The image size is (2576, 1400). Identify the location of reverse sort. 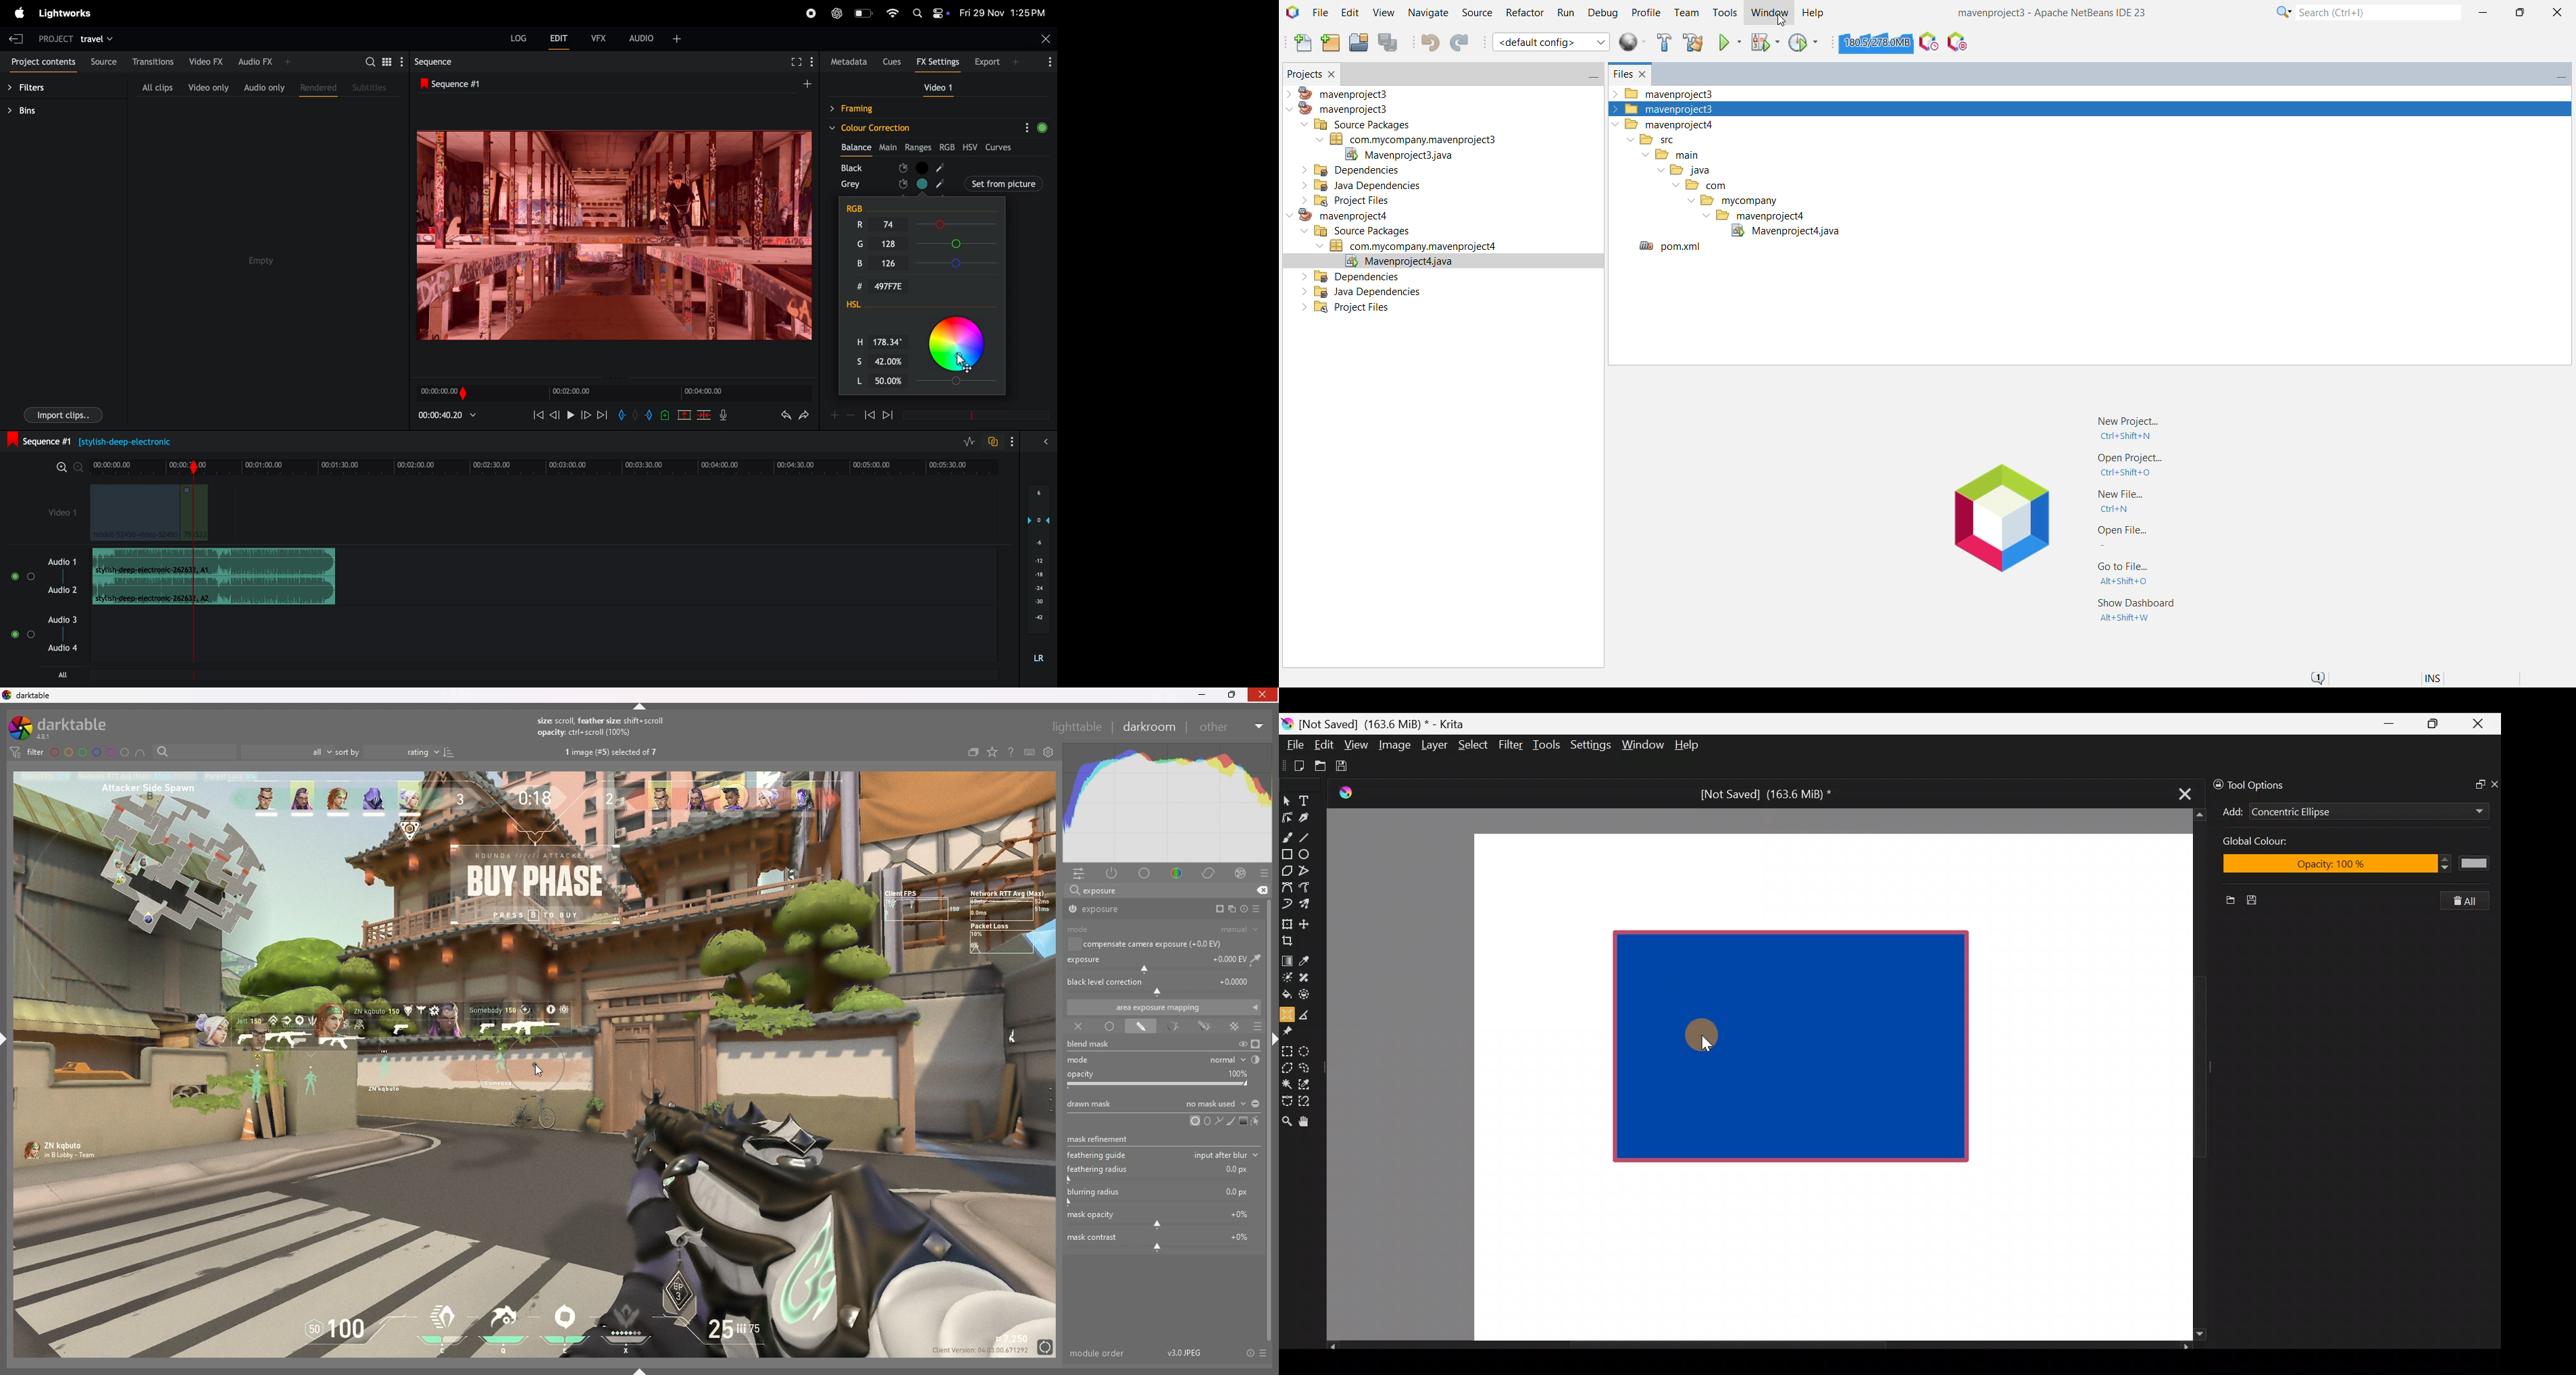
(450, 752).